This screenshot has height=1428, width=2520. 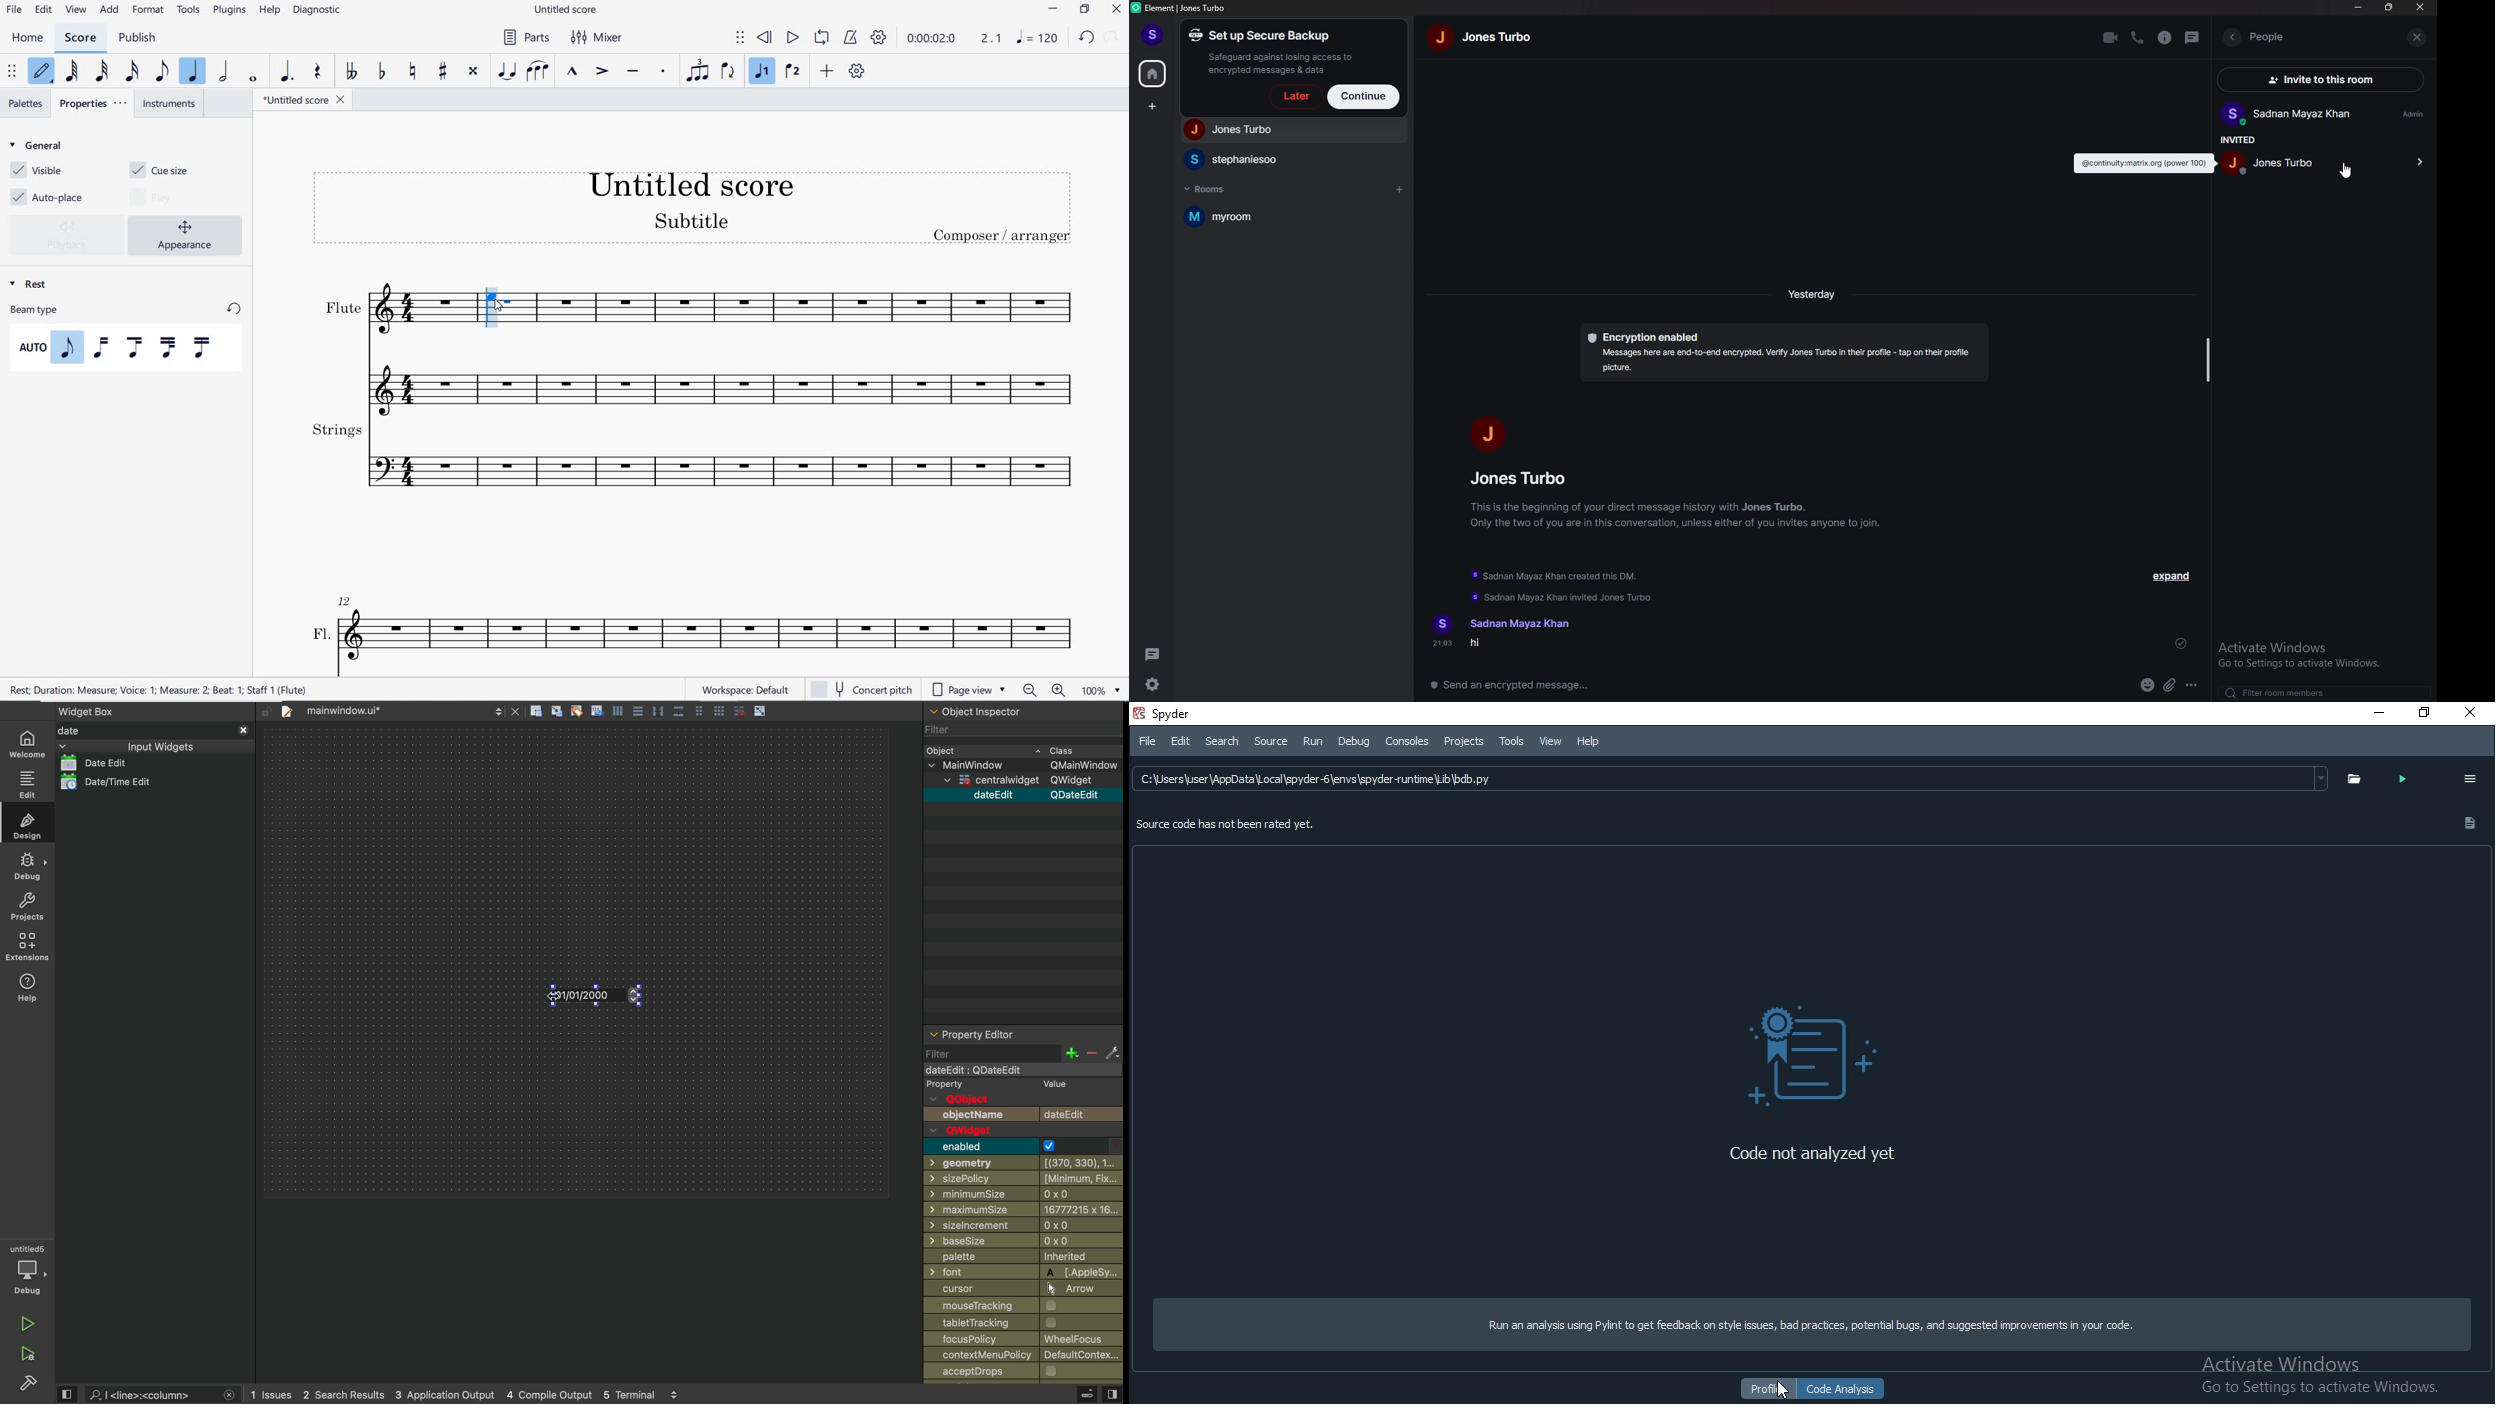 I want to click on HALF NOTE, so click(x=225, y=72).